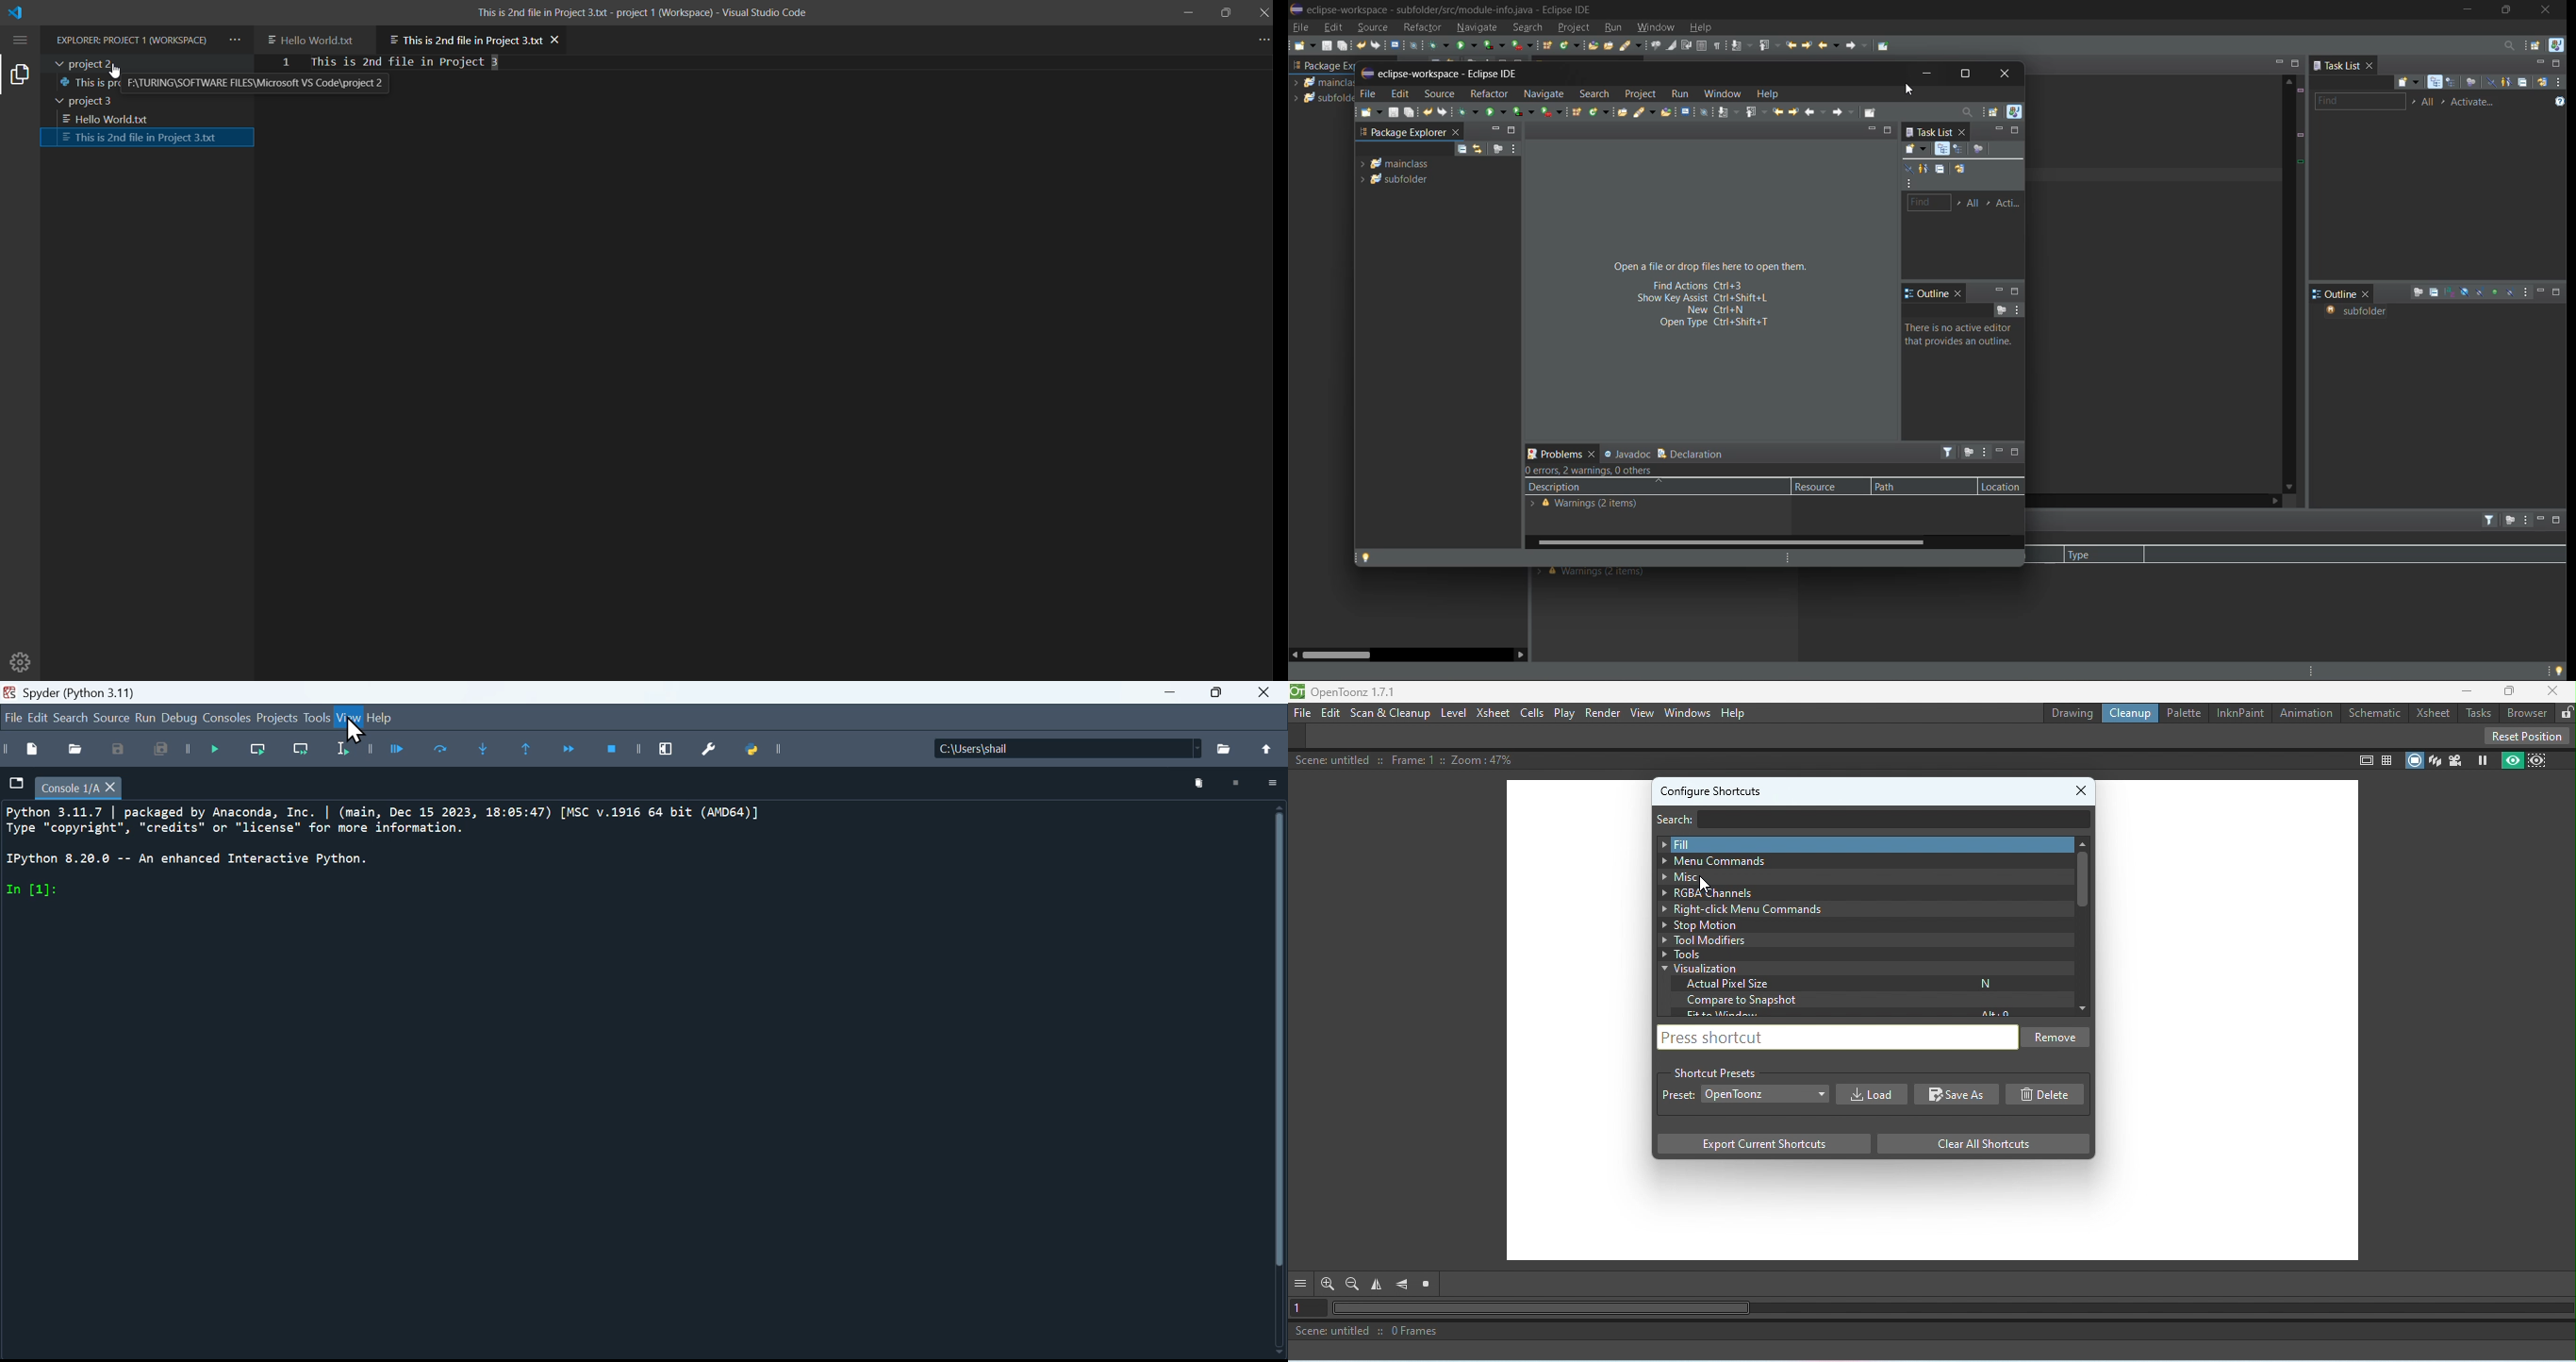 The height and width of the screenshot is (1372, 2576). What do you see at coordinates (117, 72) in the screenshot?
I see `cursor` at bounding box center [117, 72].